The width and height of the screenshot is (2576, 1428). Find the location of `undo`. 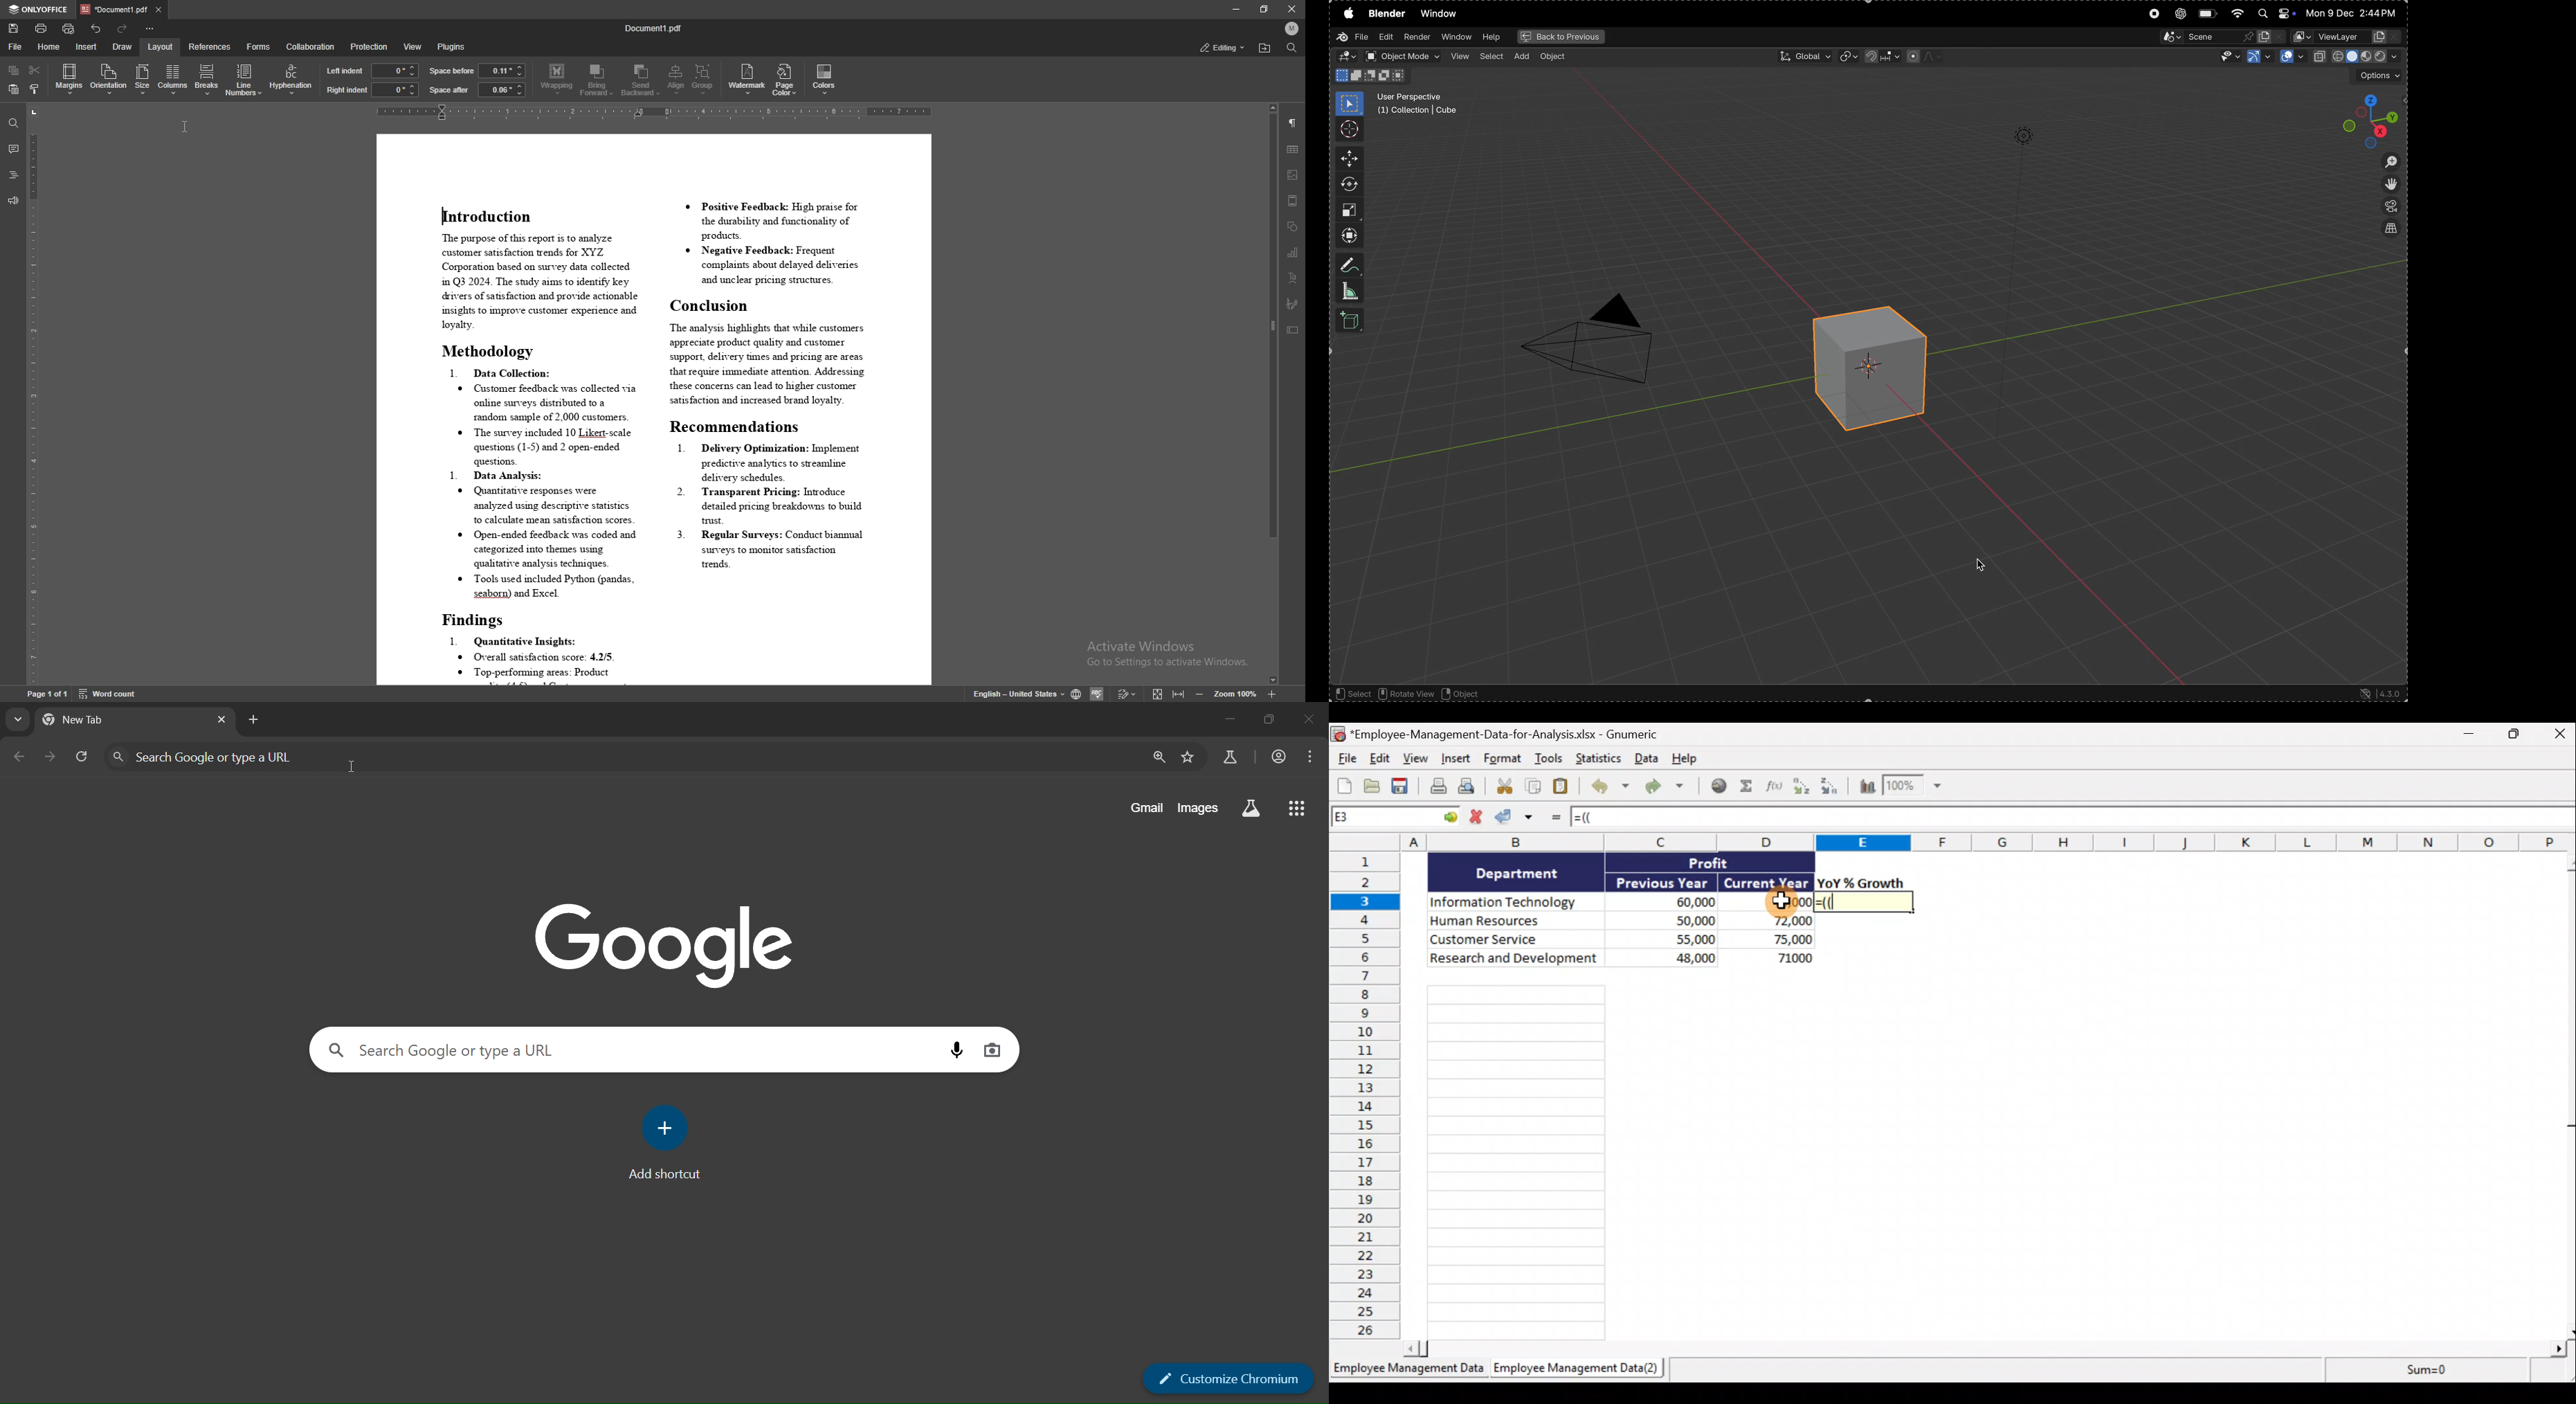

undo is located at coordinates (95, 29).